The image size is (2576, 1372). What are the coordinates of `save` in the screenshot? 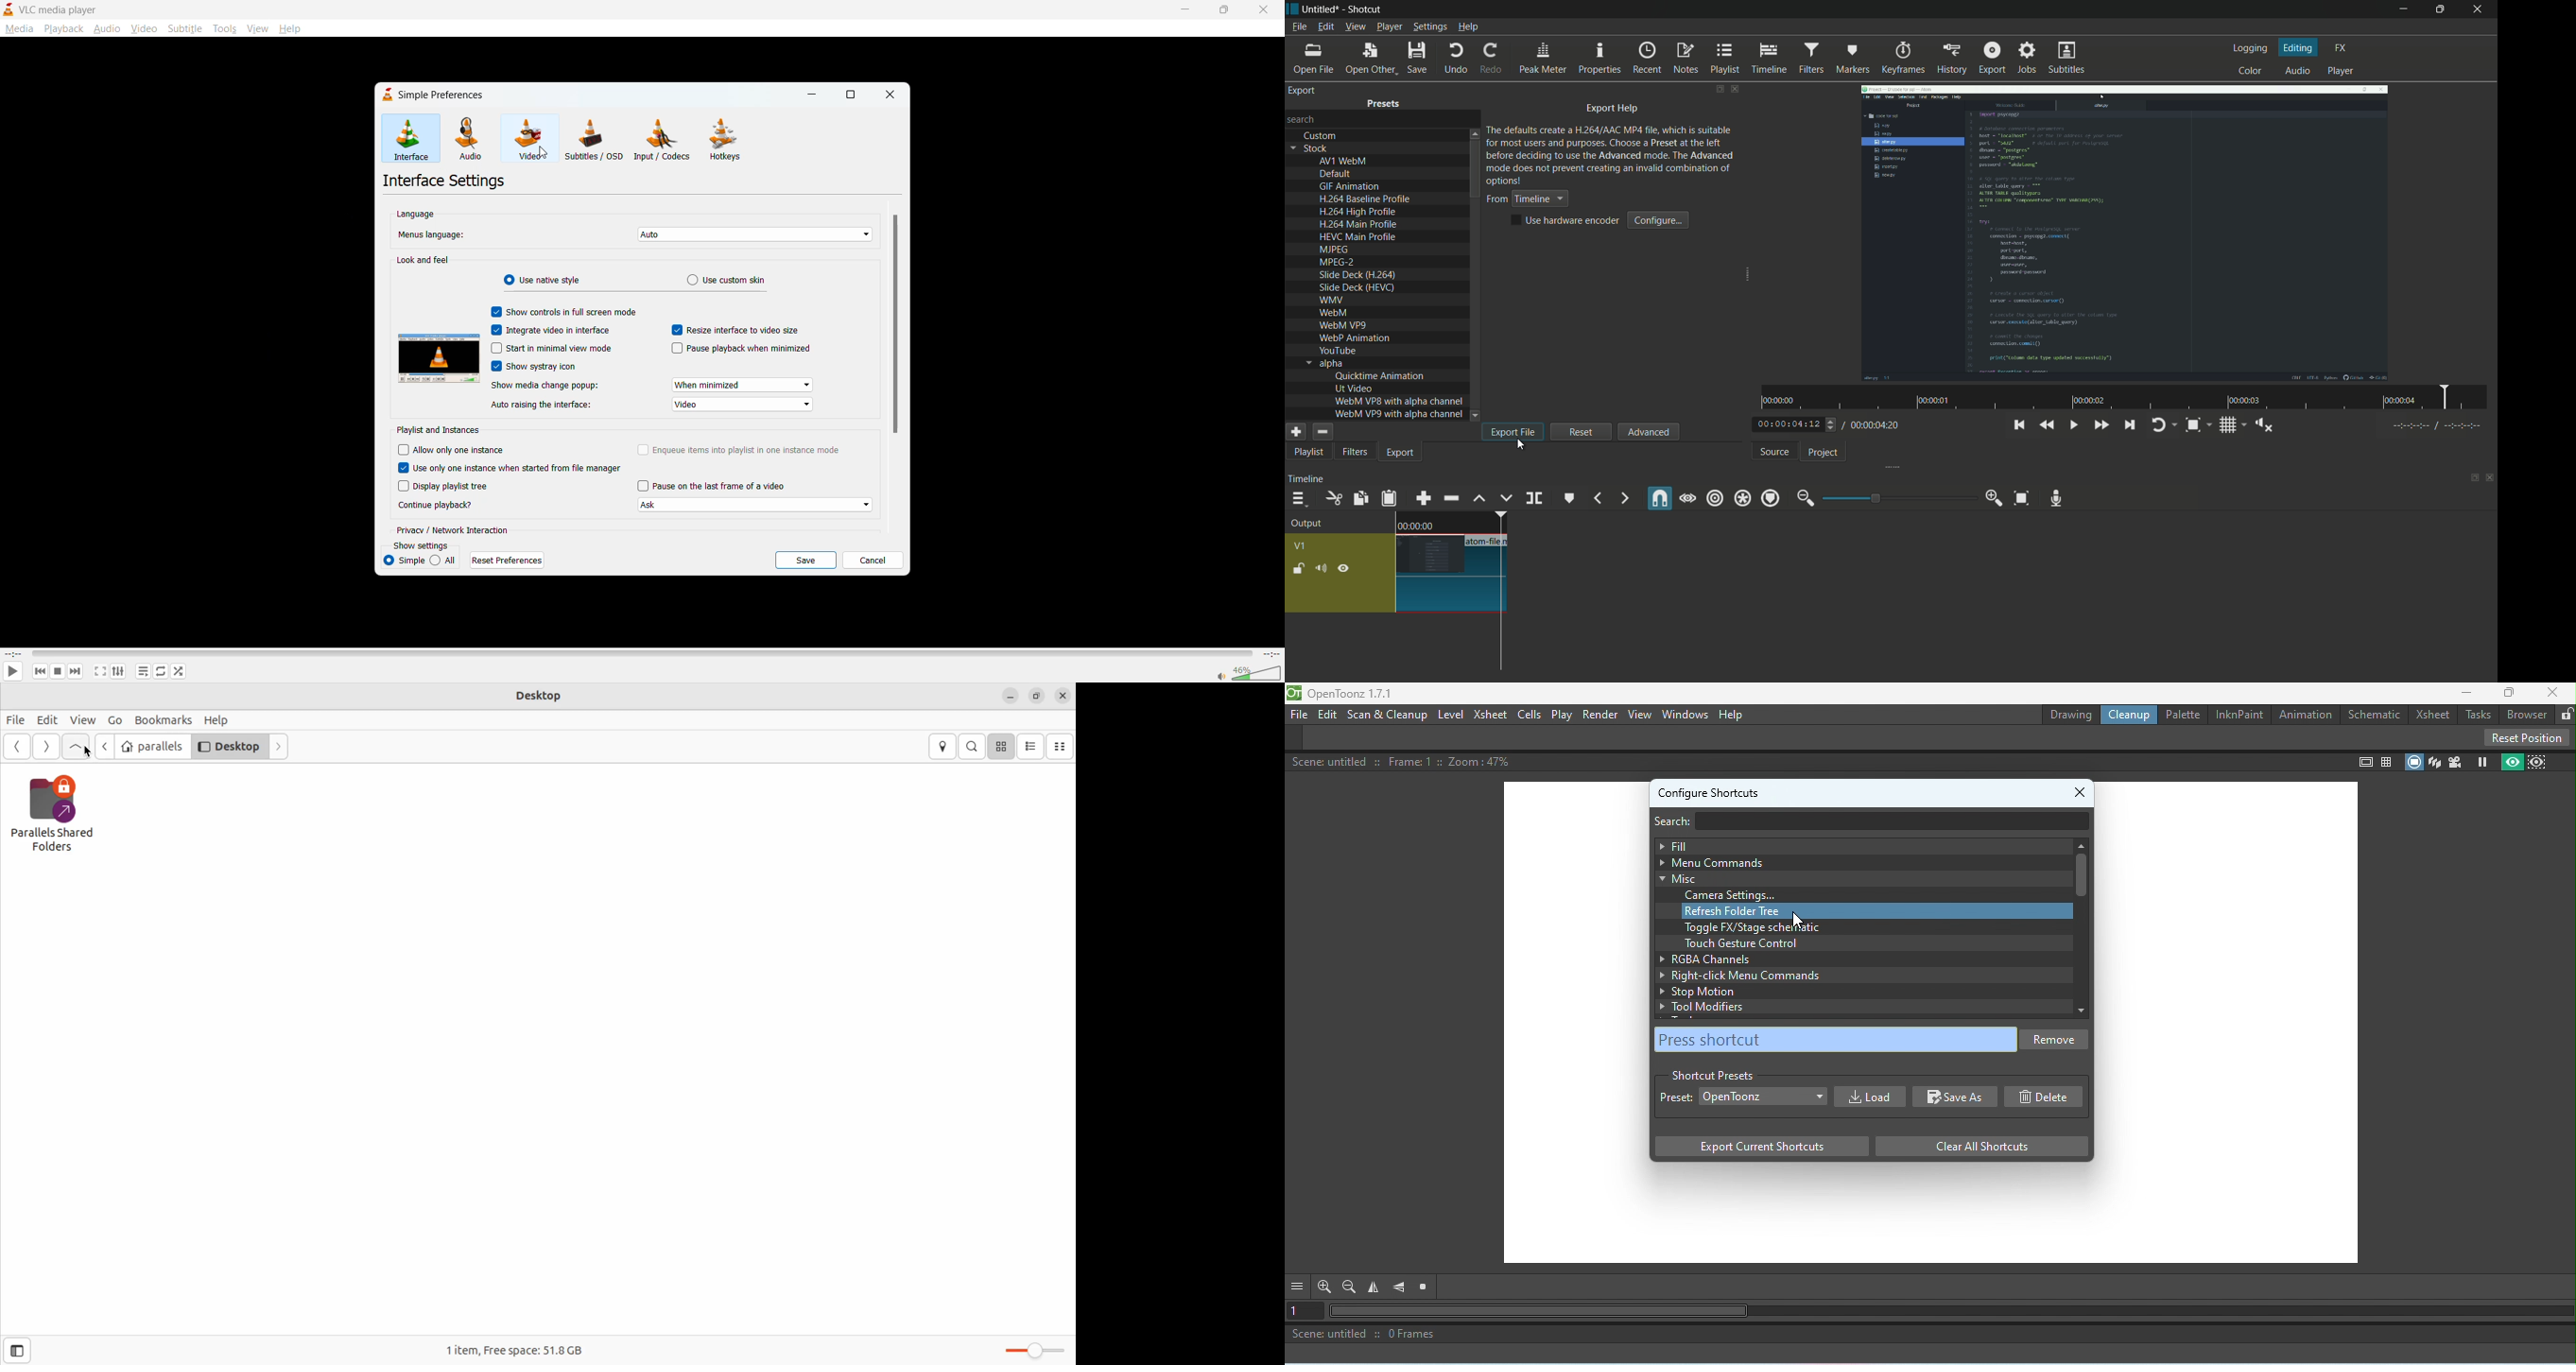 It's located at (1419, 57).